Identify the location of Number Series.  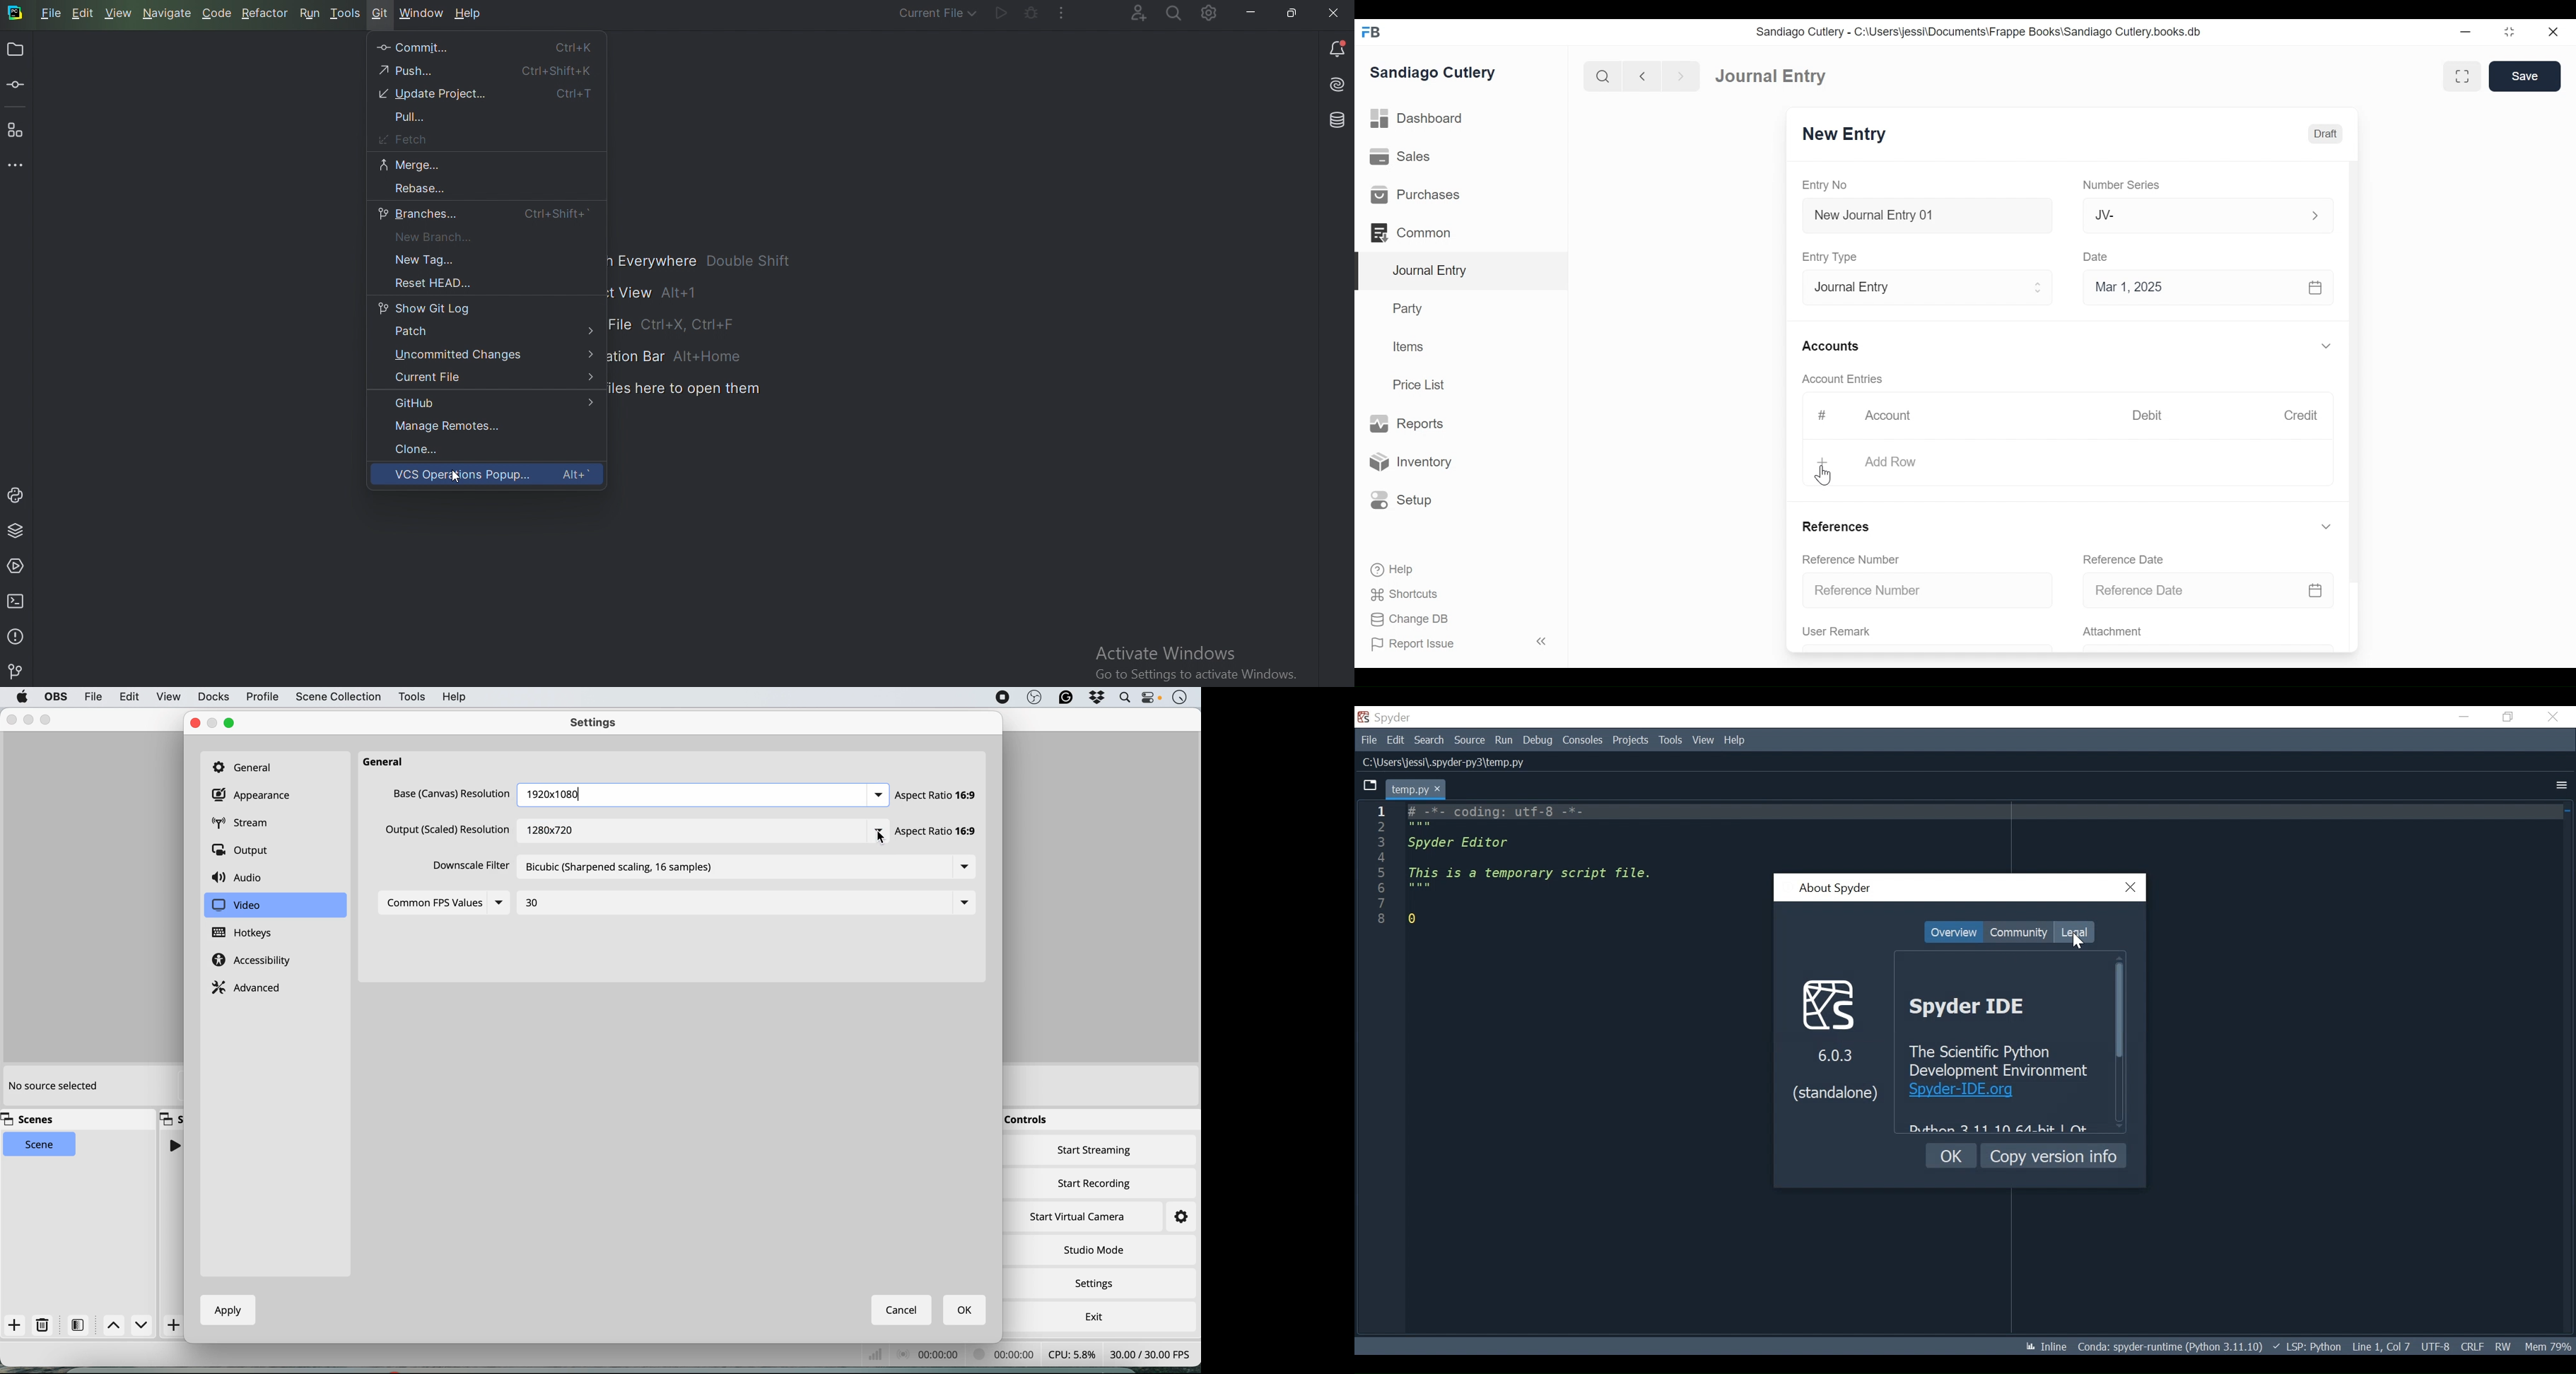
(2119, 185).